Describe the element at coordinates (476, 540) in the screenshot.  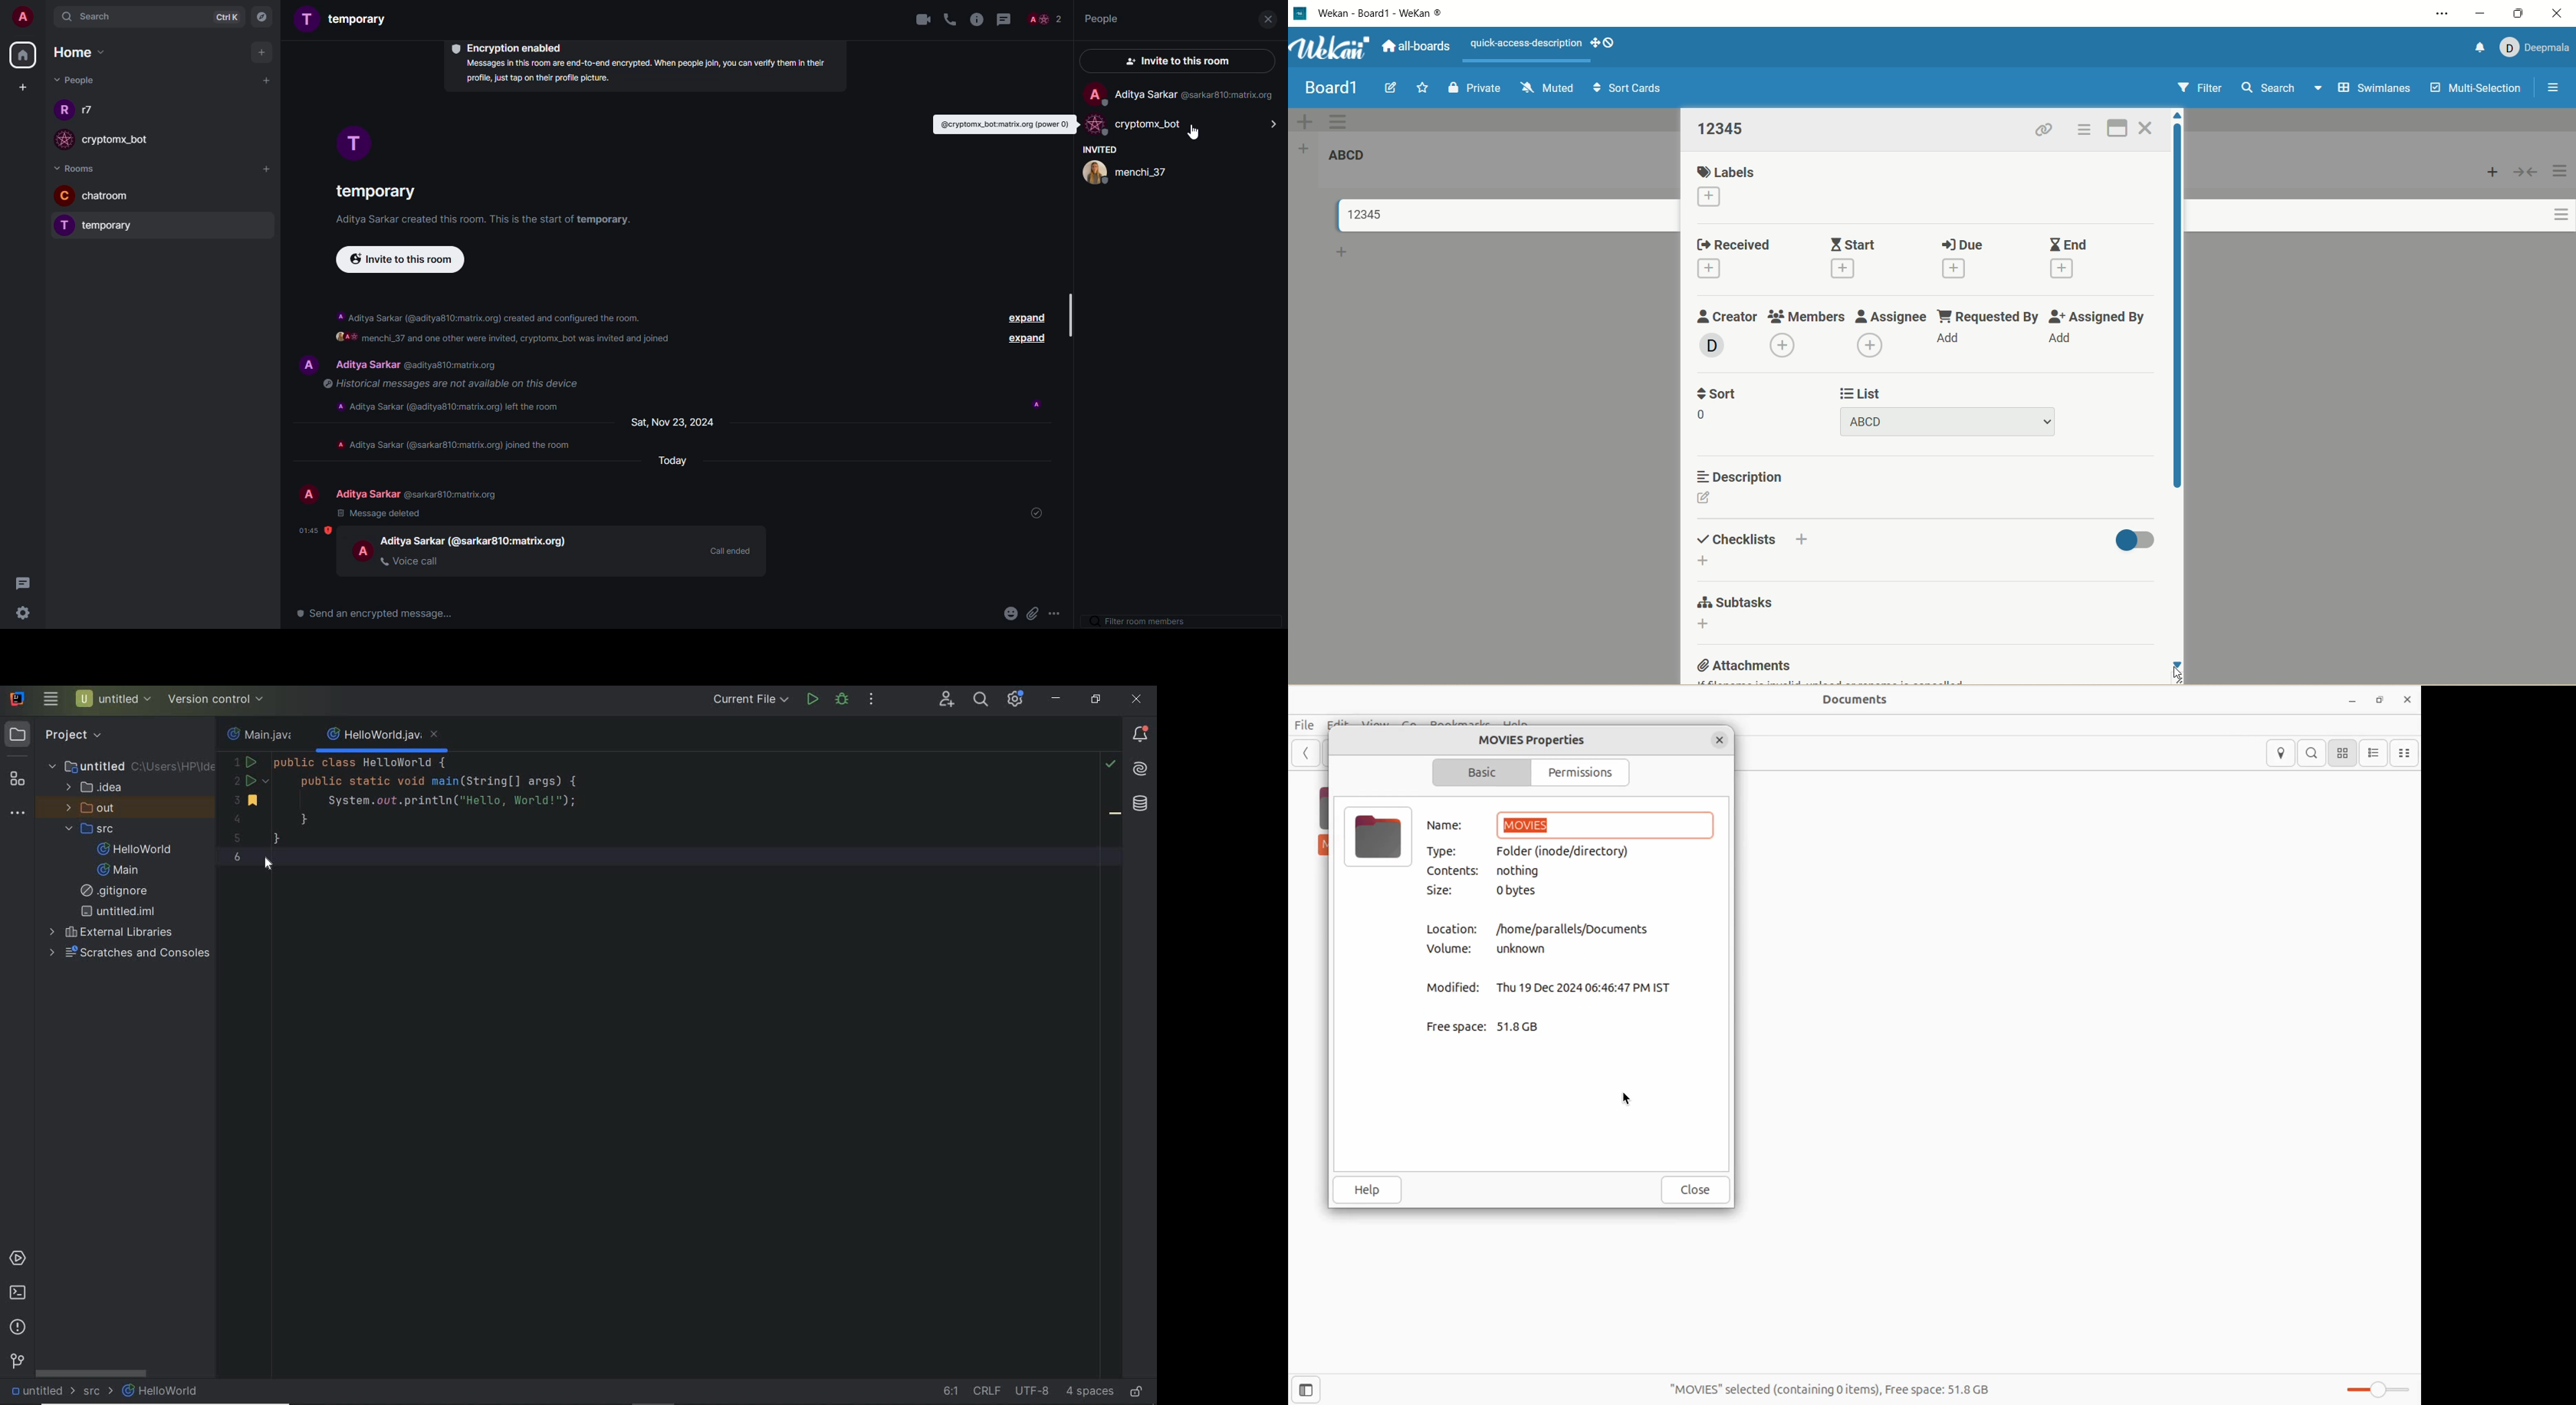
I see `people` at that location.